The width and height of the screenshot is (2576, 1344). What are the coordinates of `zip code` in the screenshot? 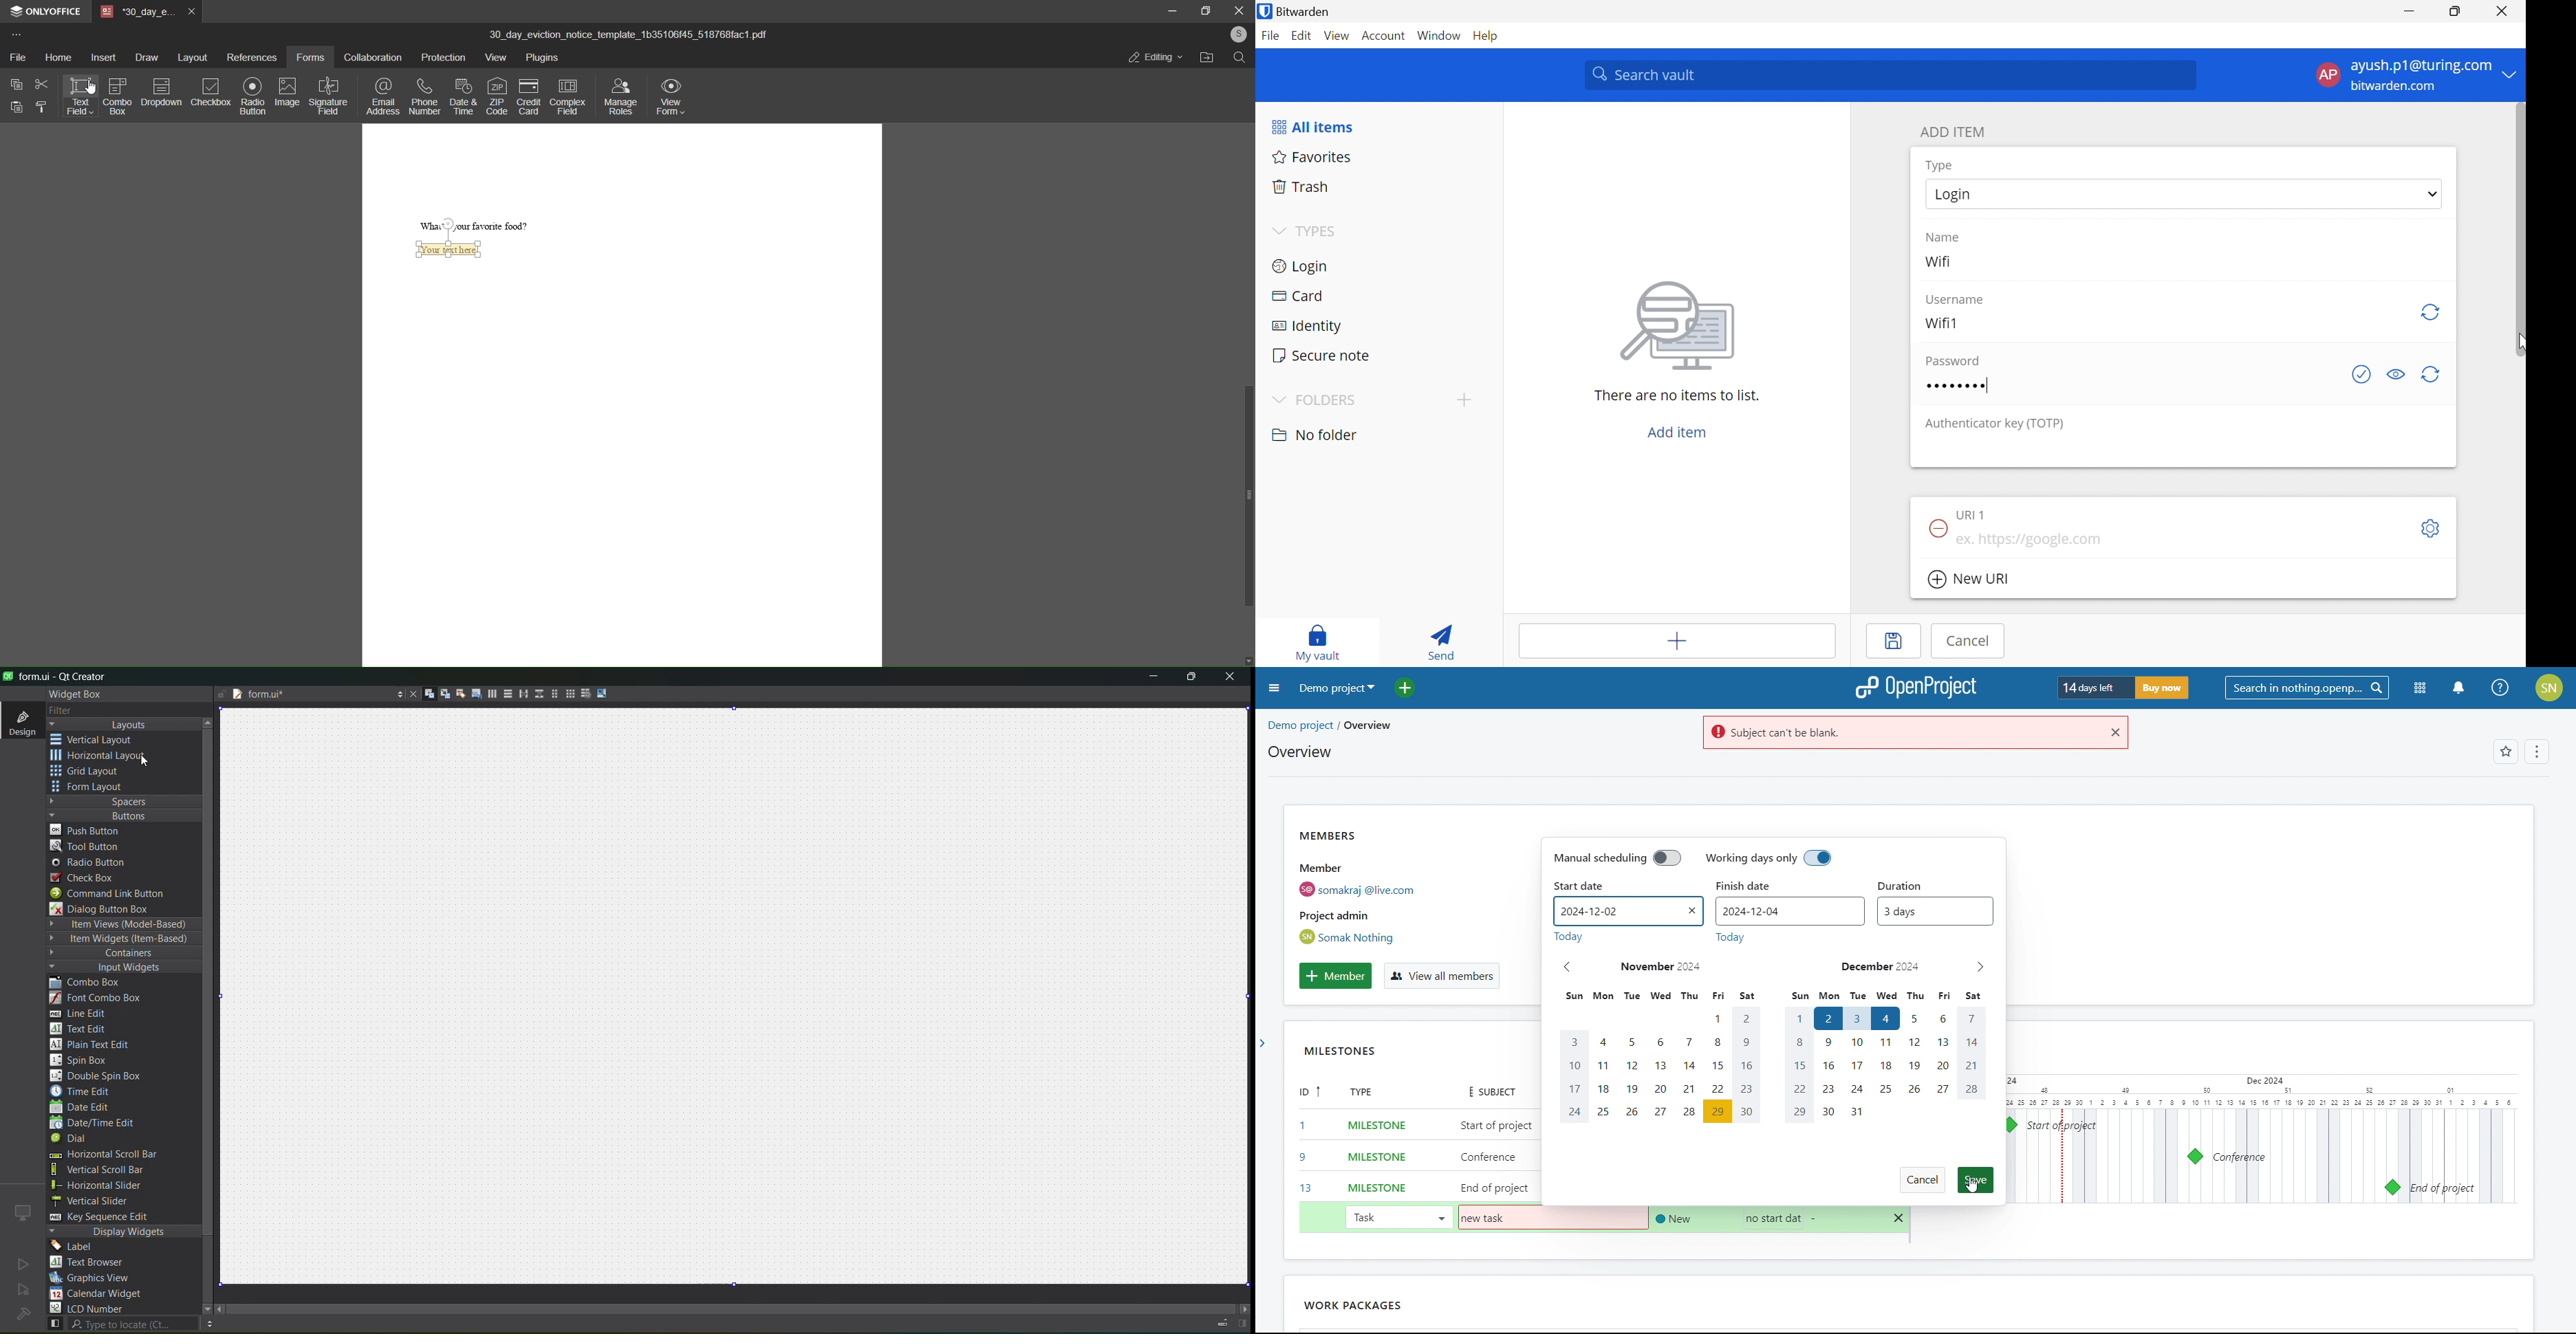 It's located at (498, 97).